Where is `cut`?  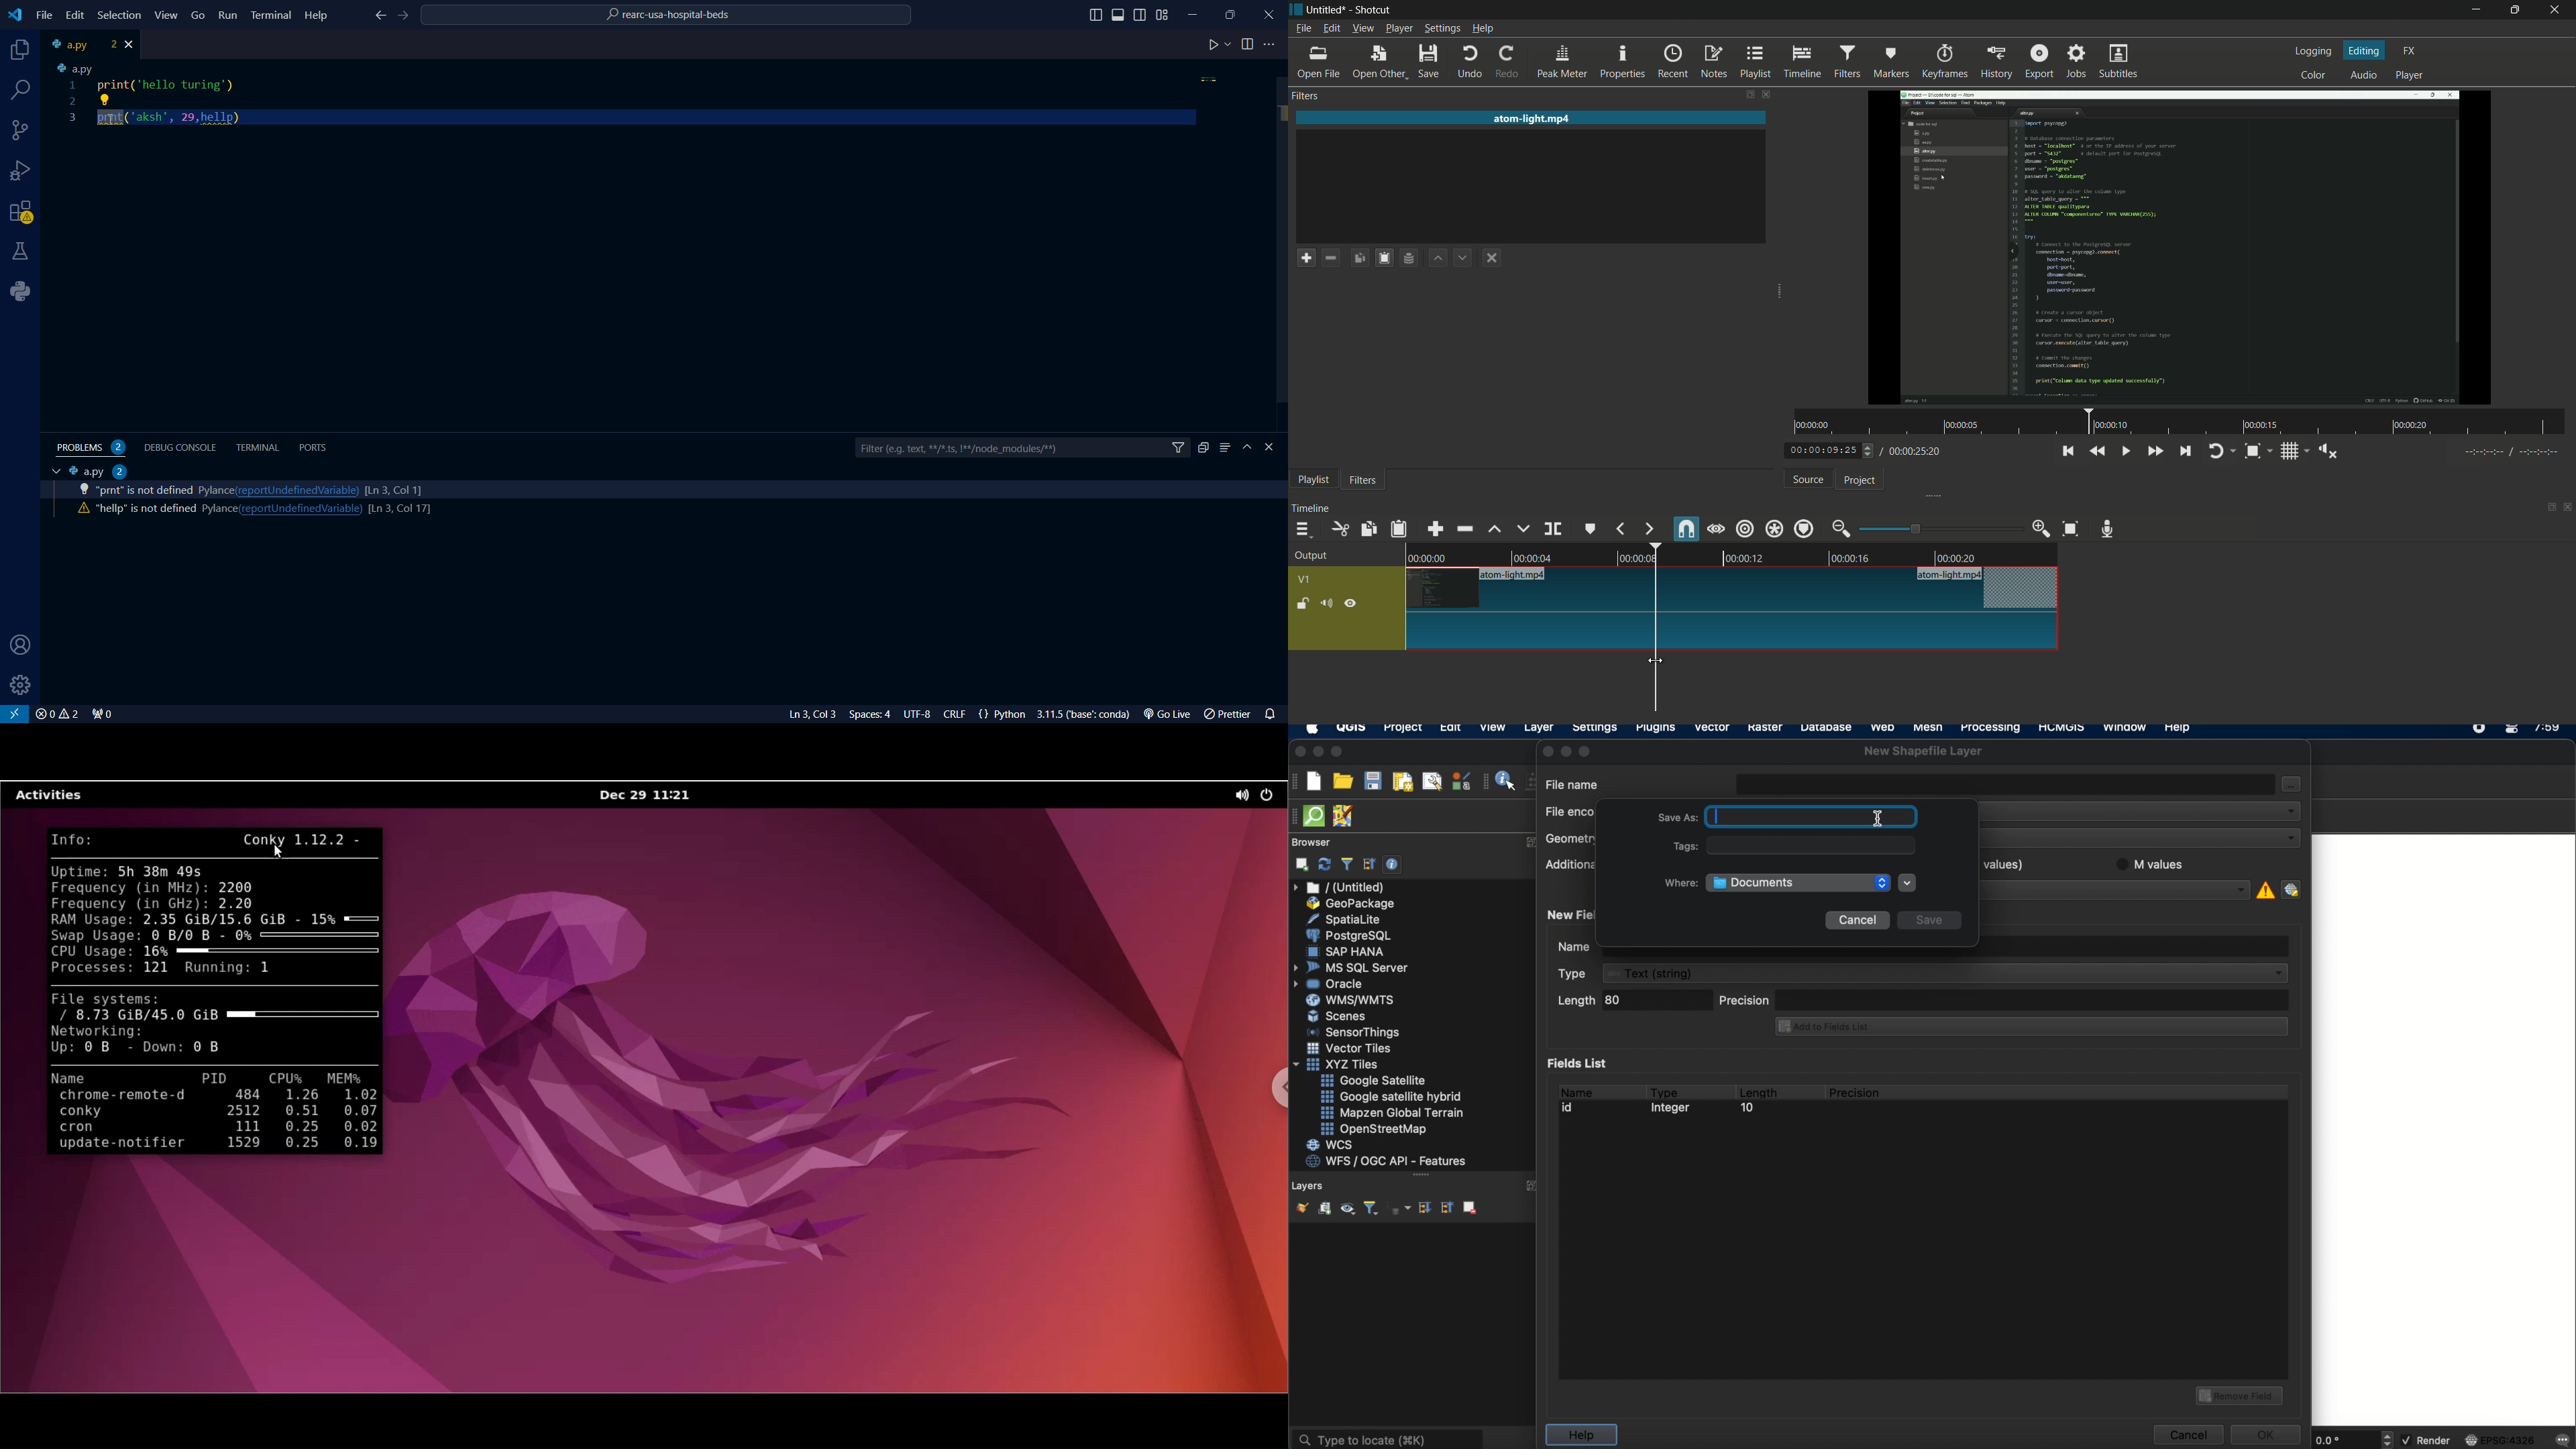 cut is located at coordinates (1341, 529).